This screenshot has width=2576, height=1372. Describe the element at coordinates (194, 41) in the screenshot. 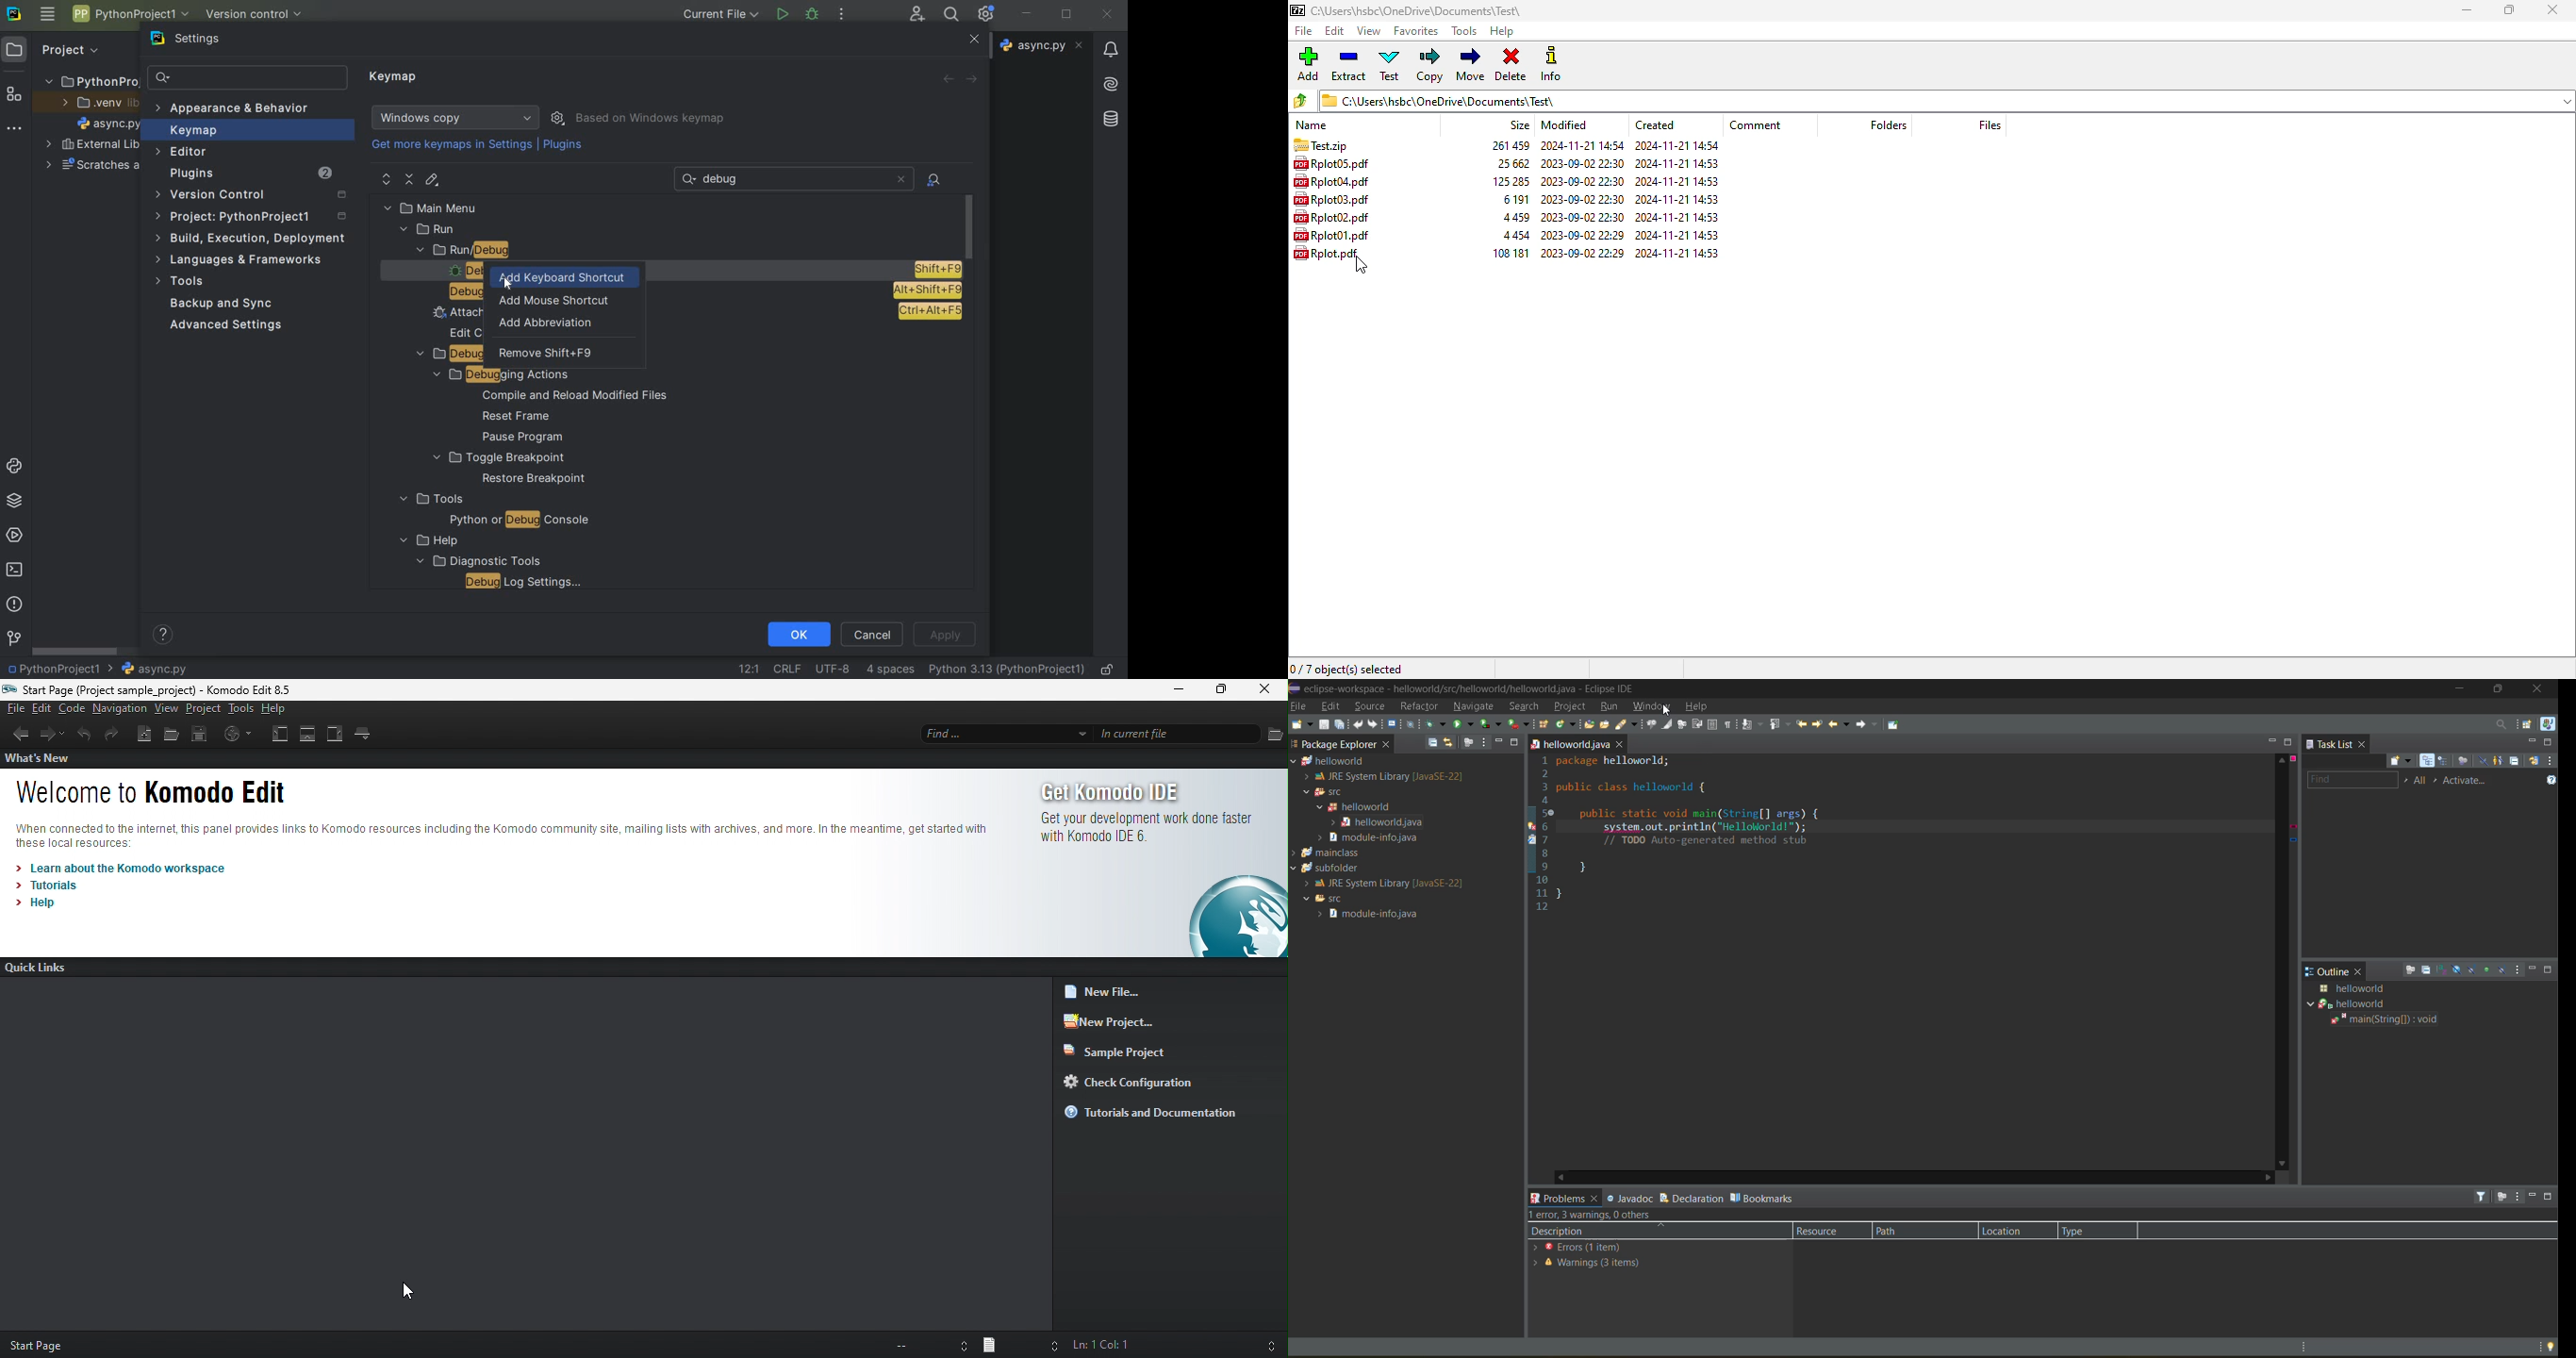

I see `settings` at that location.